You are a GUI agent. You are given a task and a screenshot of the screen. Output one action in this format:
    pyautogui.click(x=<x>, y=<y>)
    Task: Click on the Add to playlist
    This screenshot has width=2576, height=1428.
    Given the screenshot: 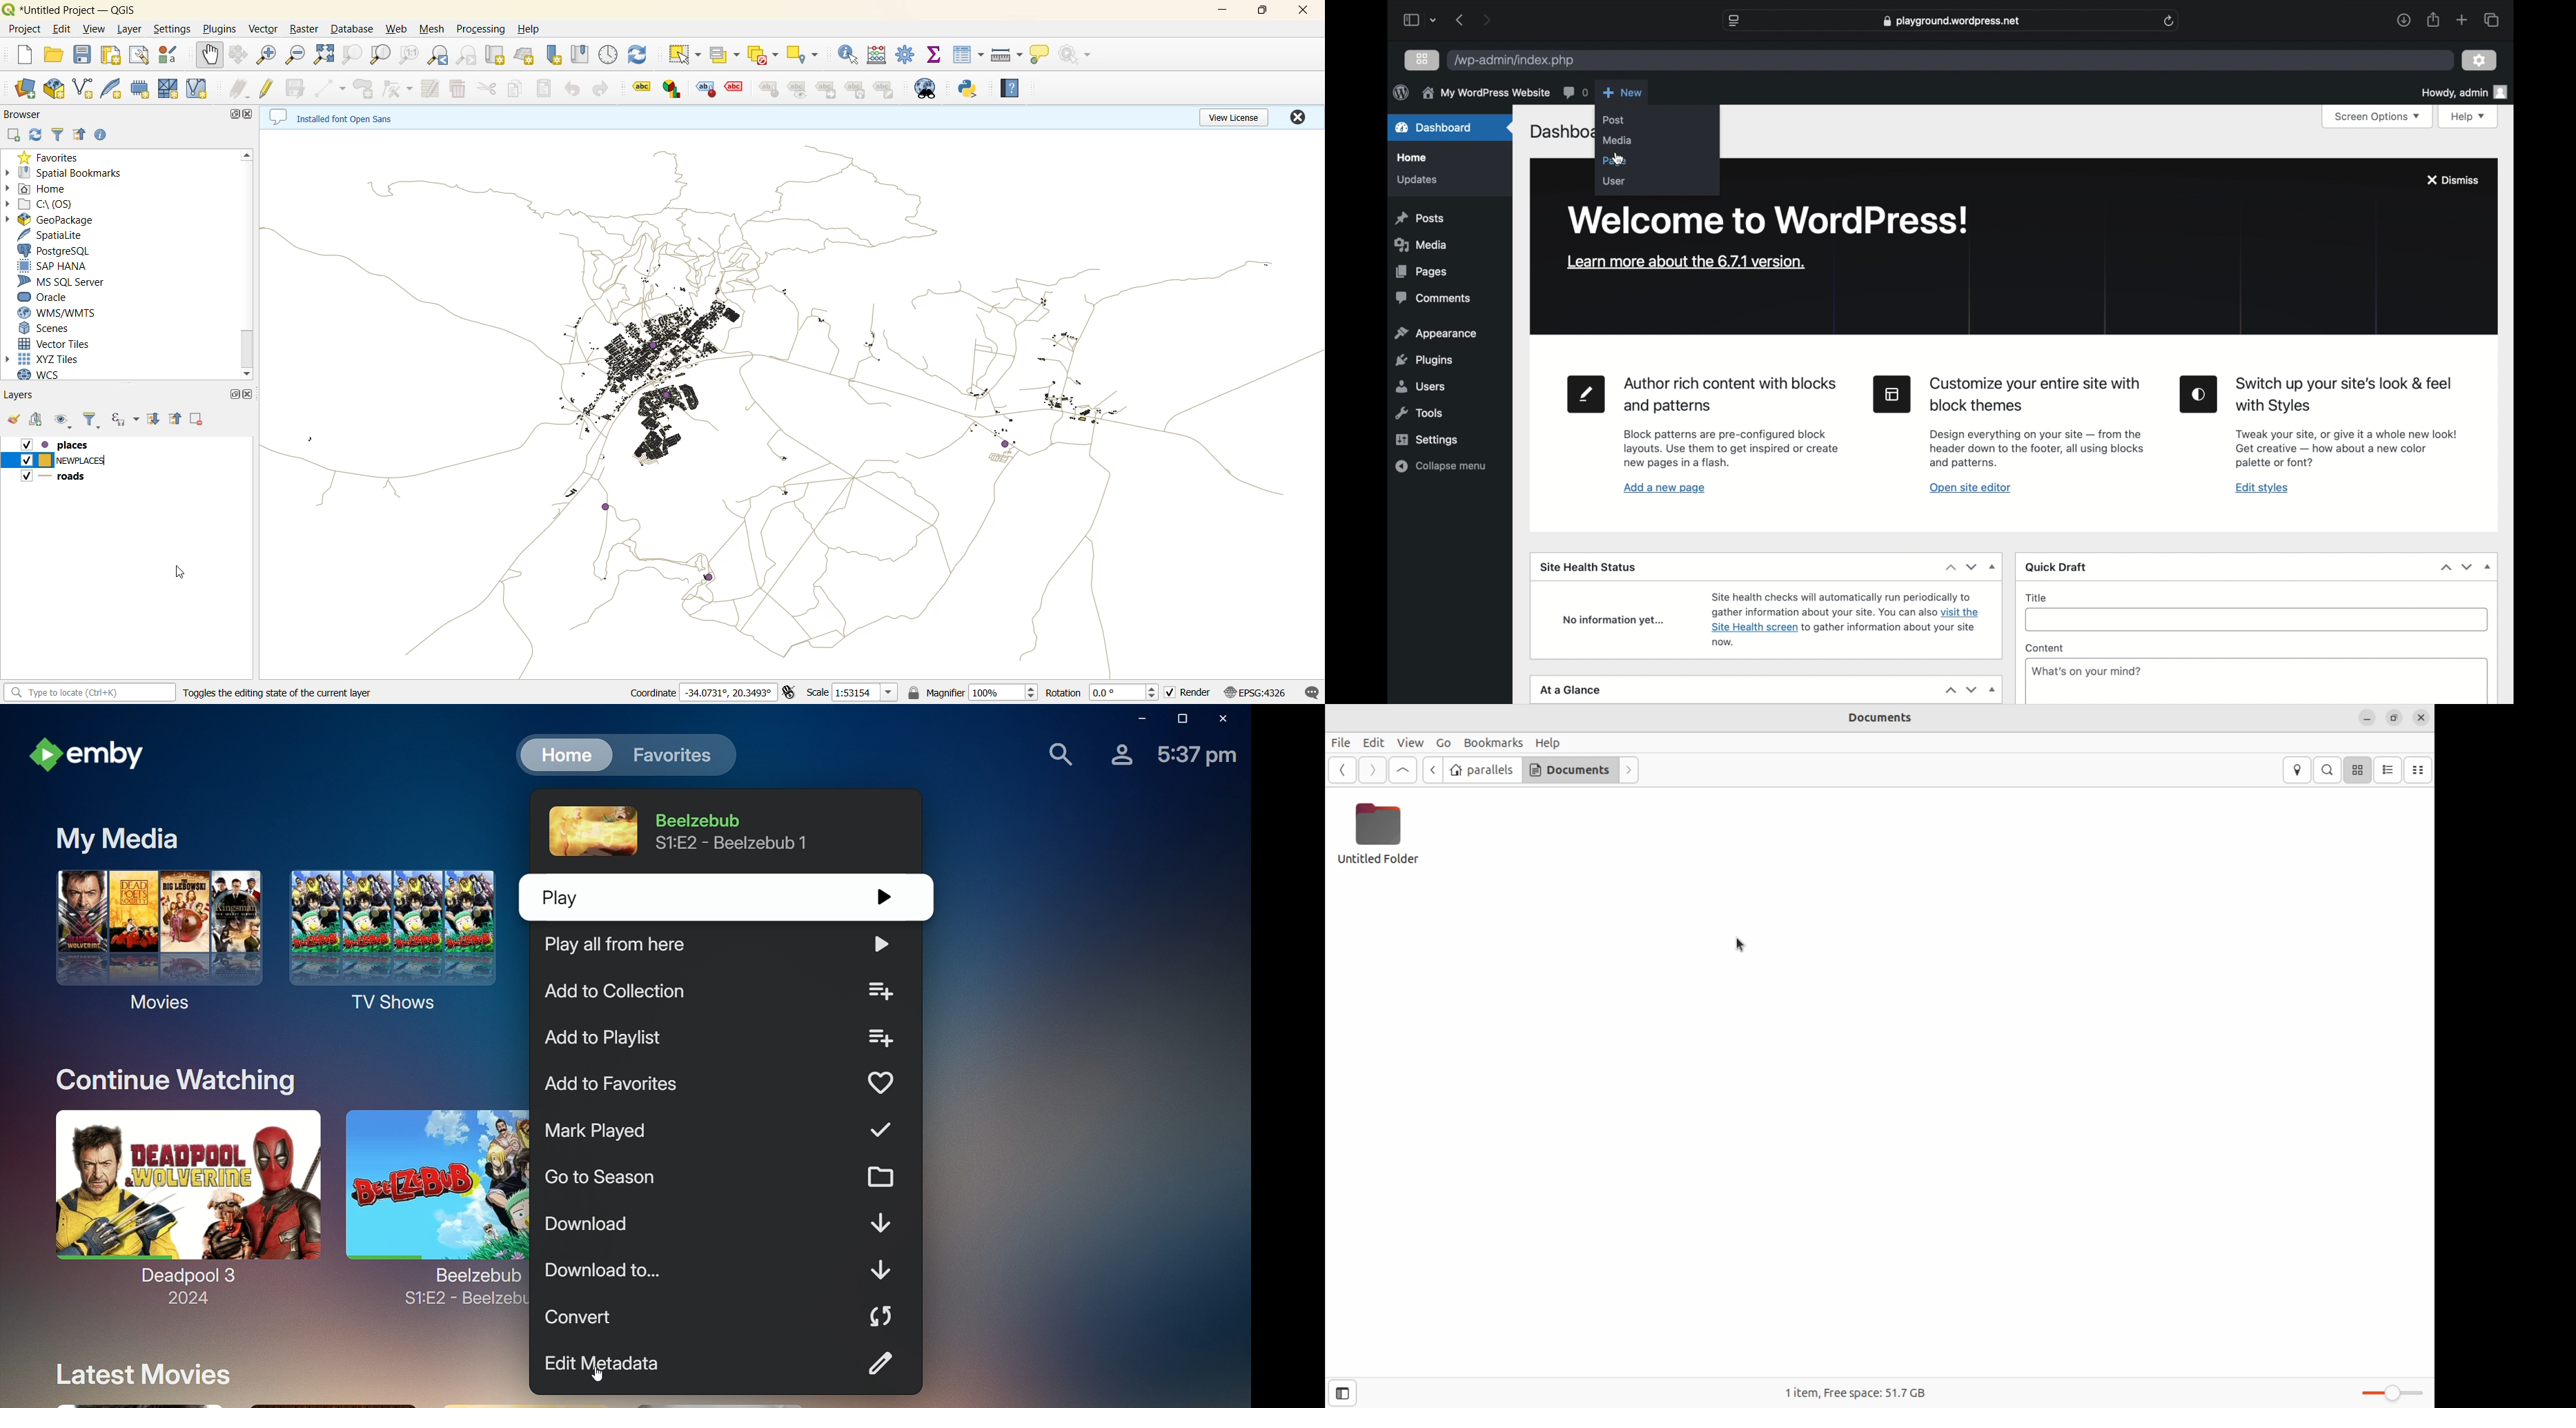 What is the action you would take?
    pyautogui.click(x=720, y=1041)
    